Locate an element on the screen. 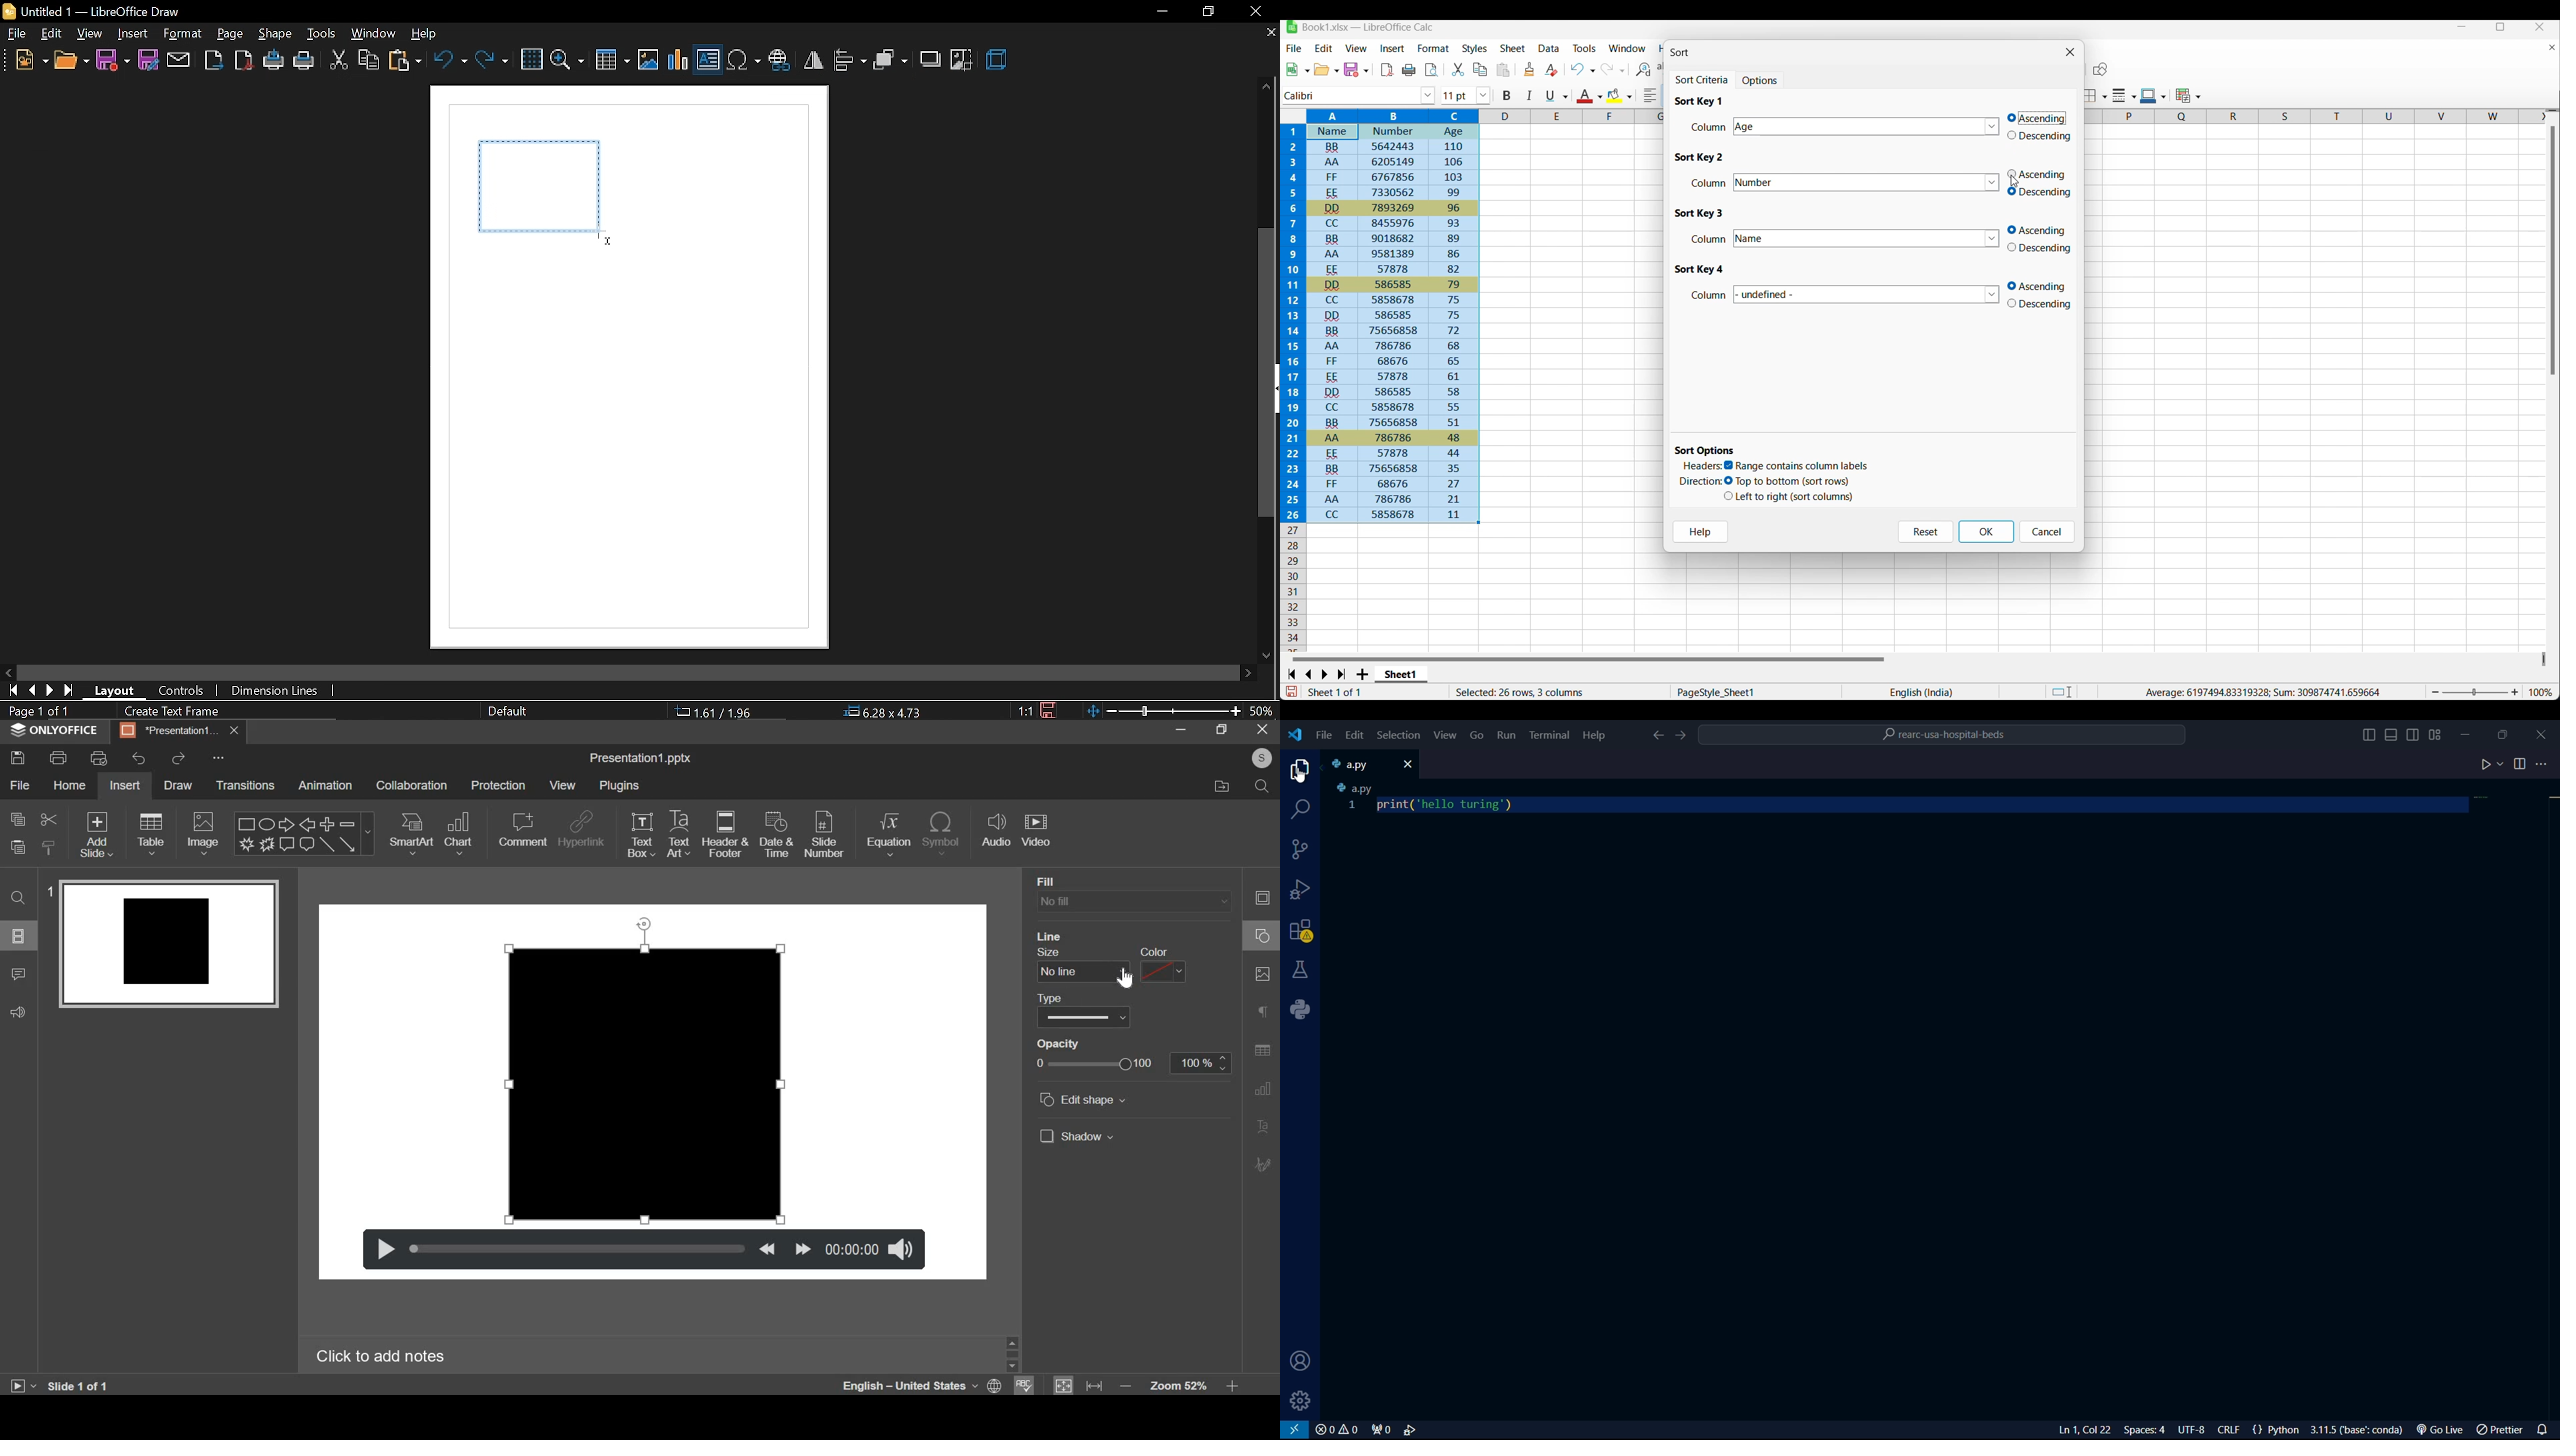 The image size is (2576, 1456). Go to first sheet is located at coordinates (1291, 674).